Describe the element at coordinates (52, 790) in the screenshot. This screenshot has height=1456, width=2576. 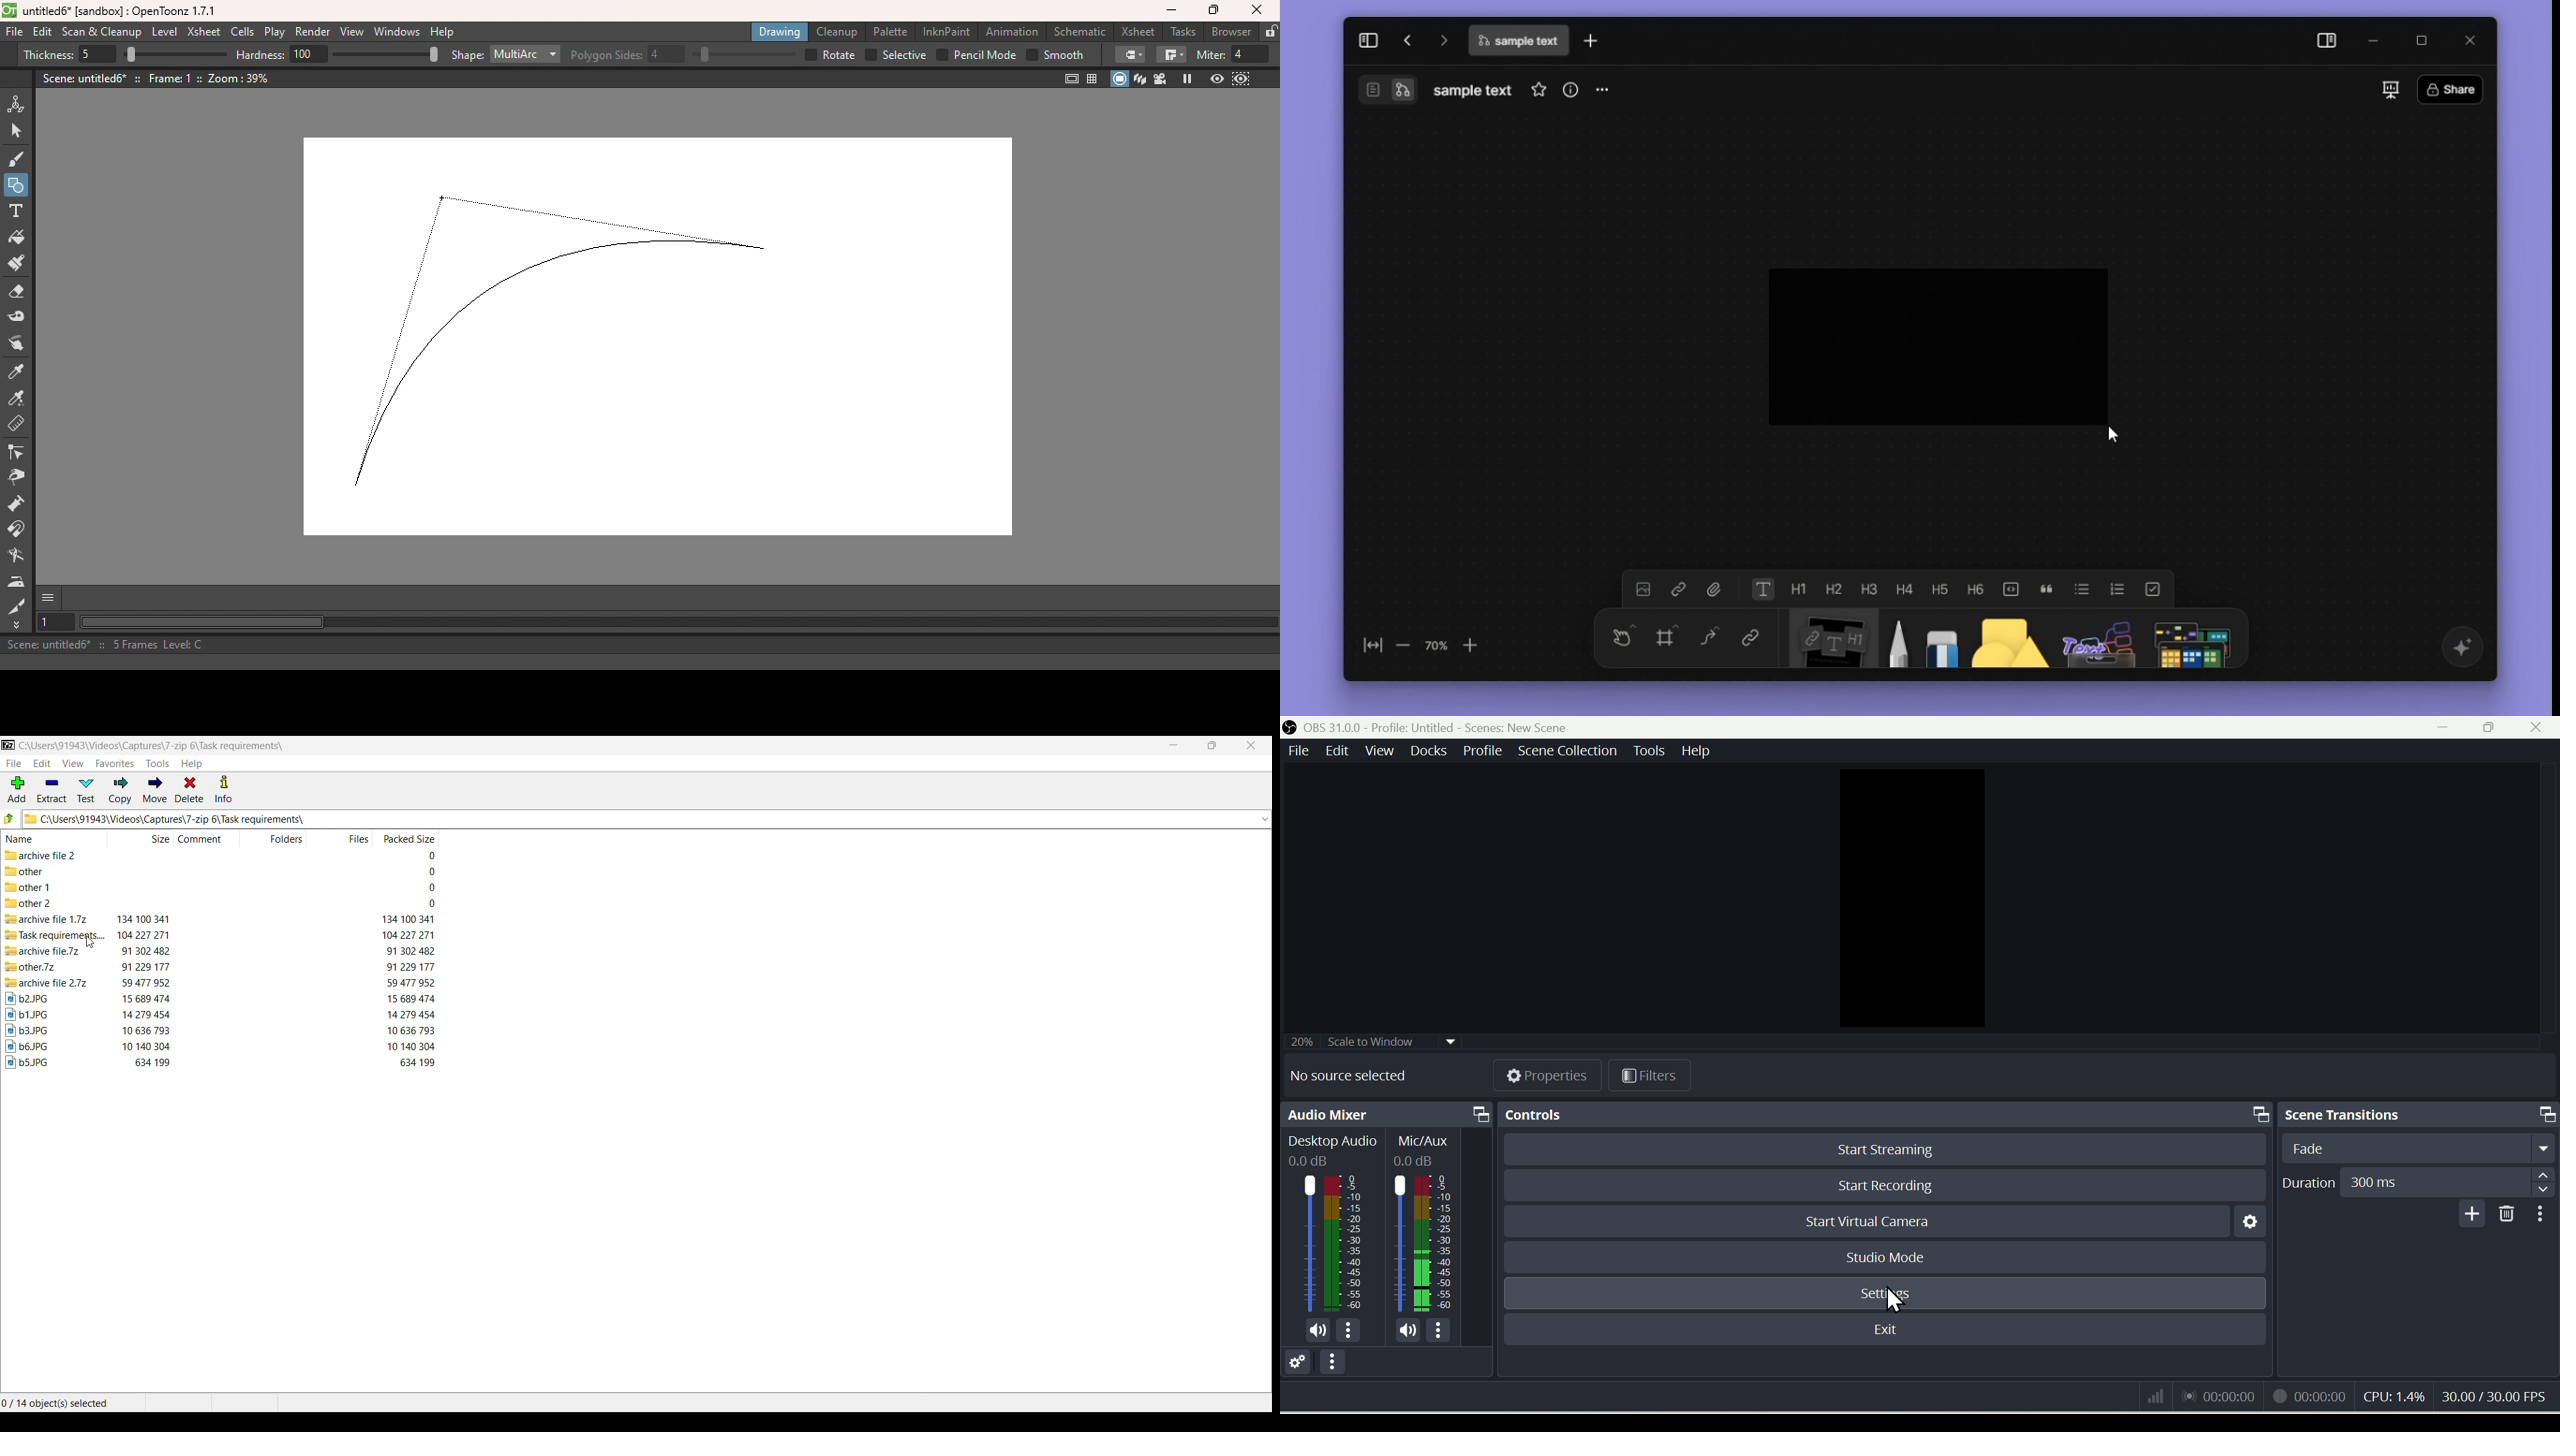
I see `Extract` at that location.